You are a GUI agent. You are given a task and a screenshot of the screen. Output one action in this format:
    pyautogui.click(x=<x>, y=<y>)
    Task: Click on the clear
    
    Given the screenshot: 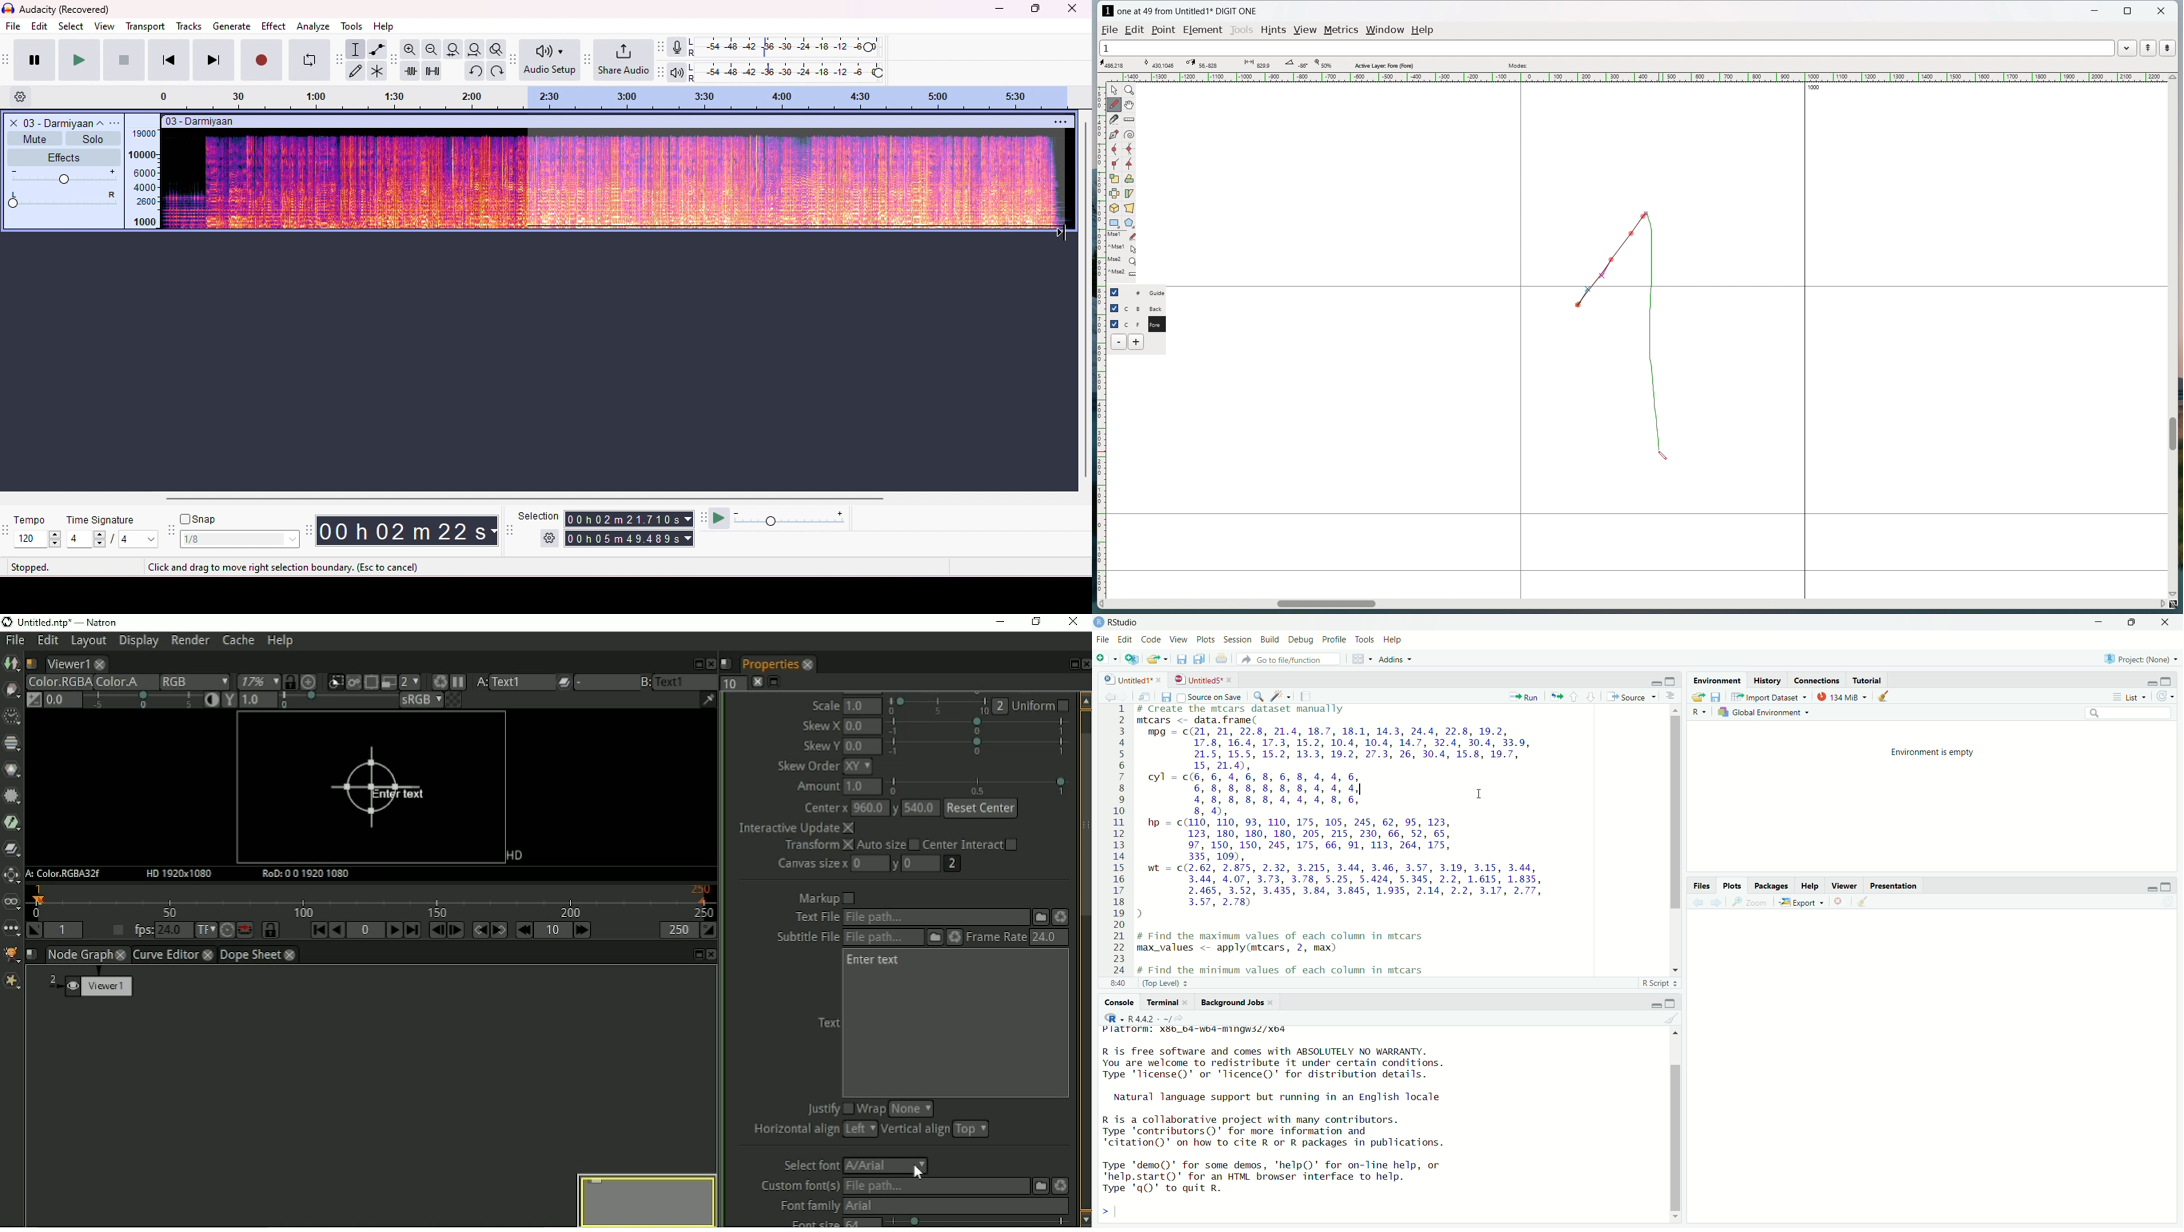 What is the action you would take?
    pyautogui.click(x=1670, y=1020)
    